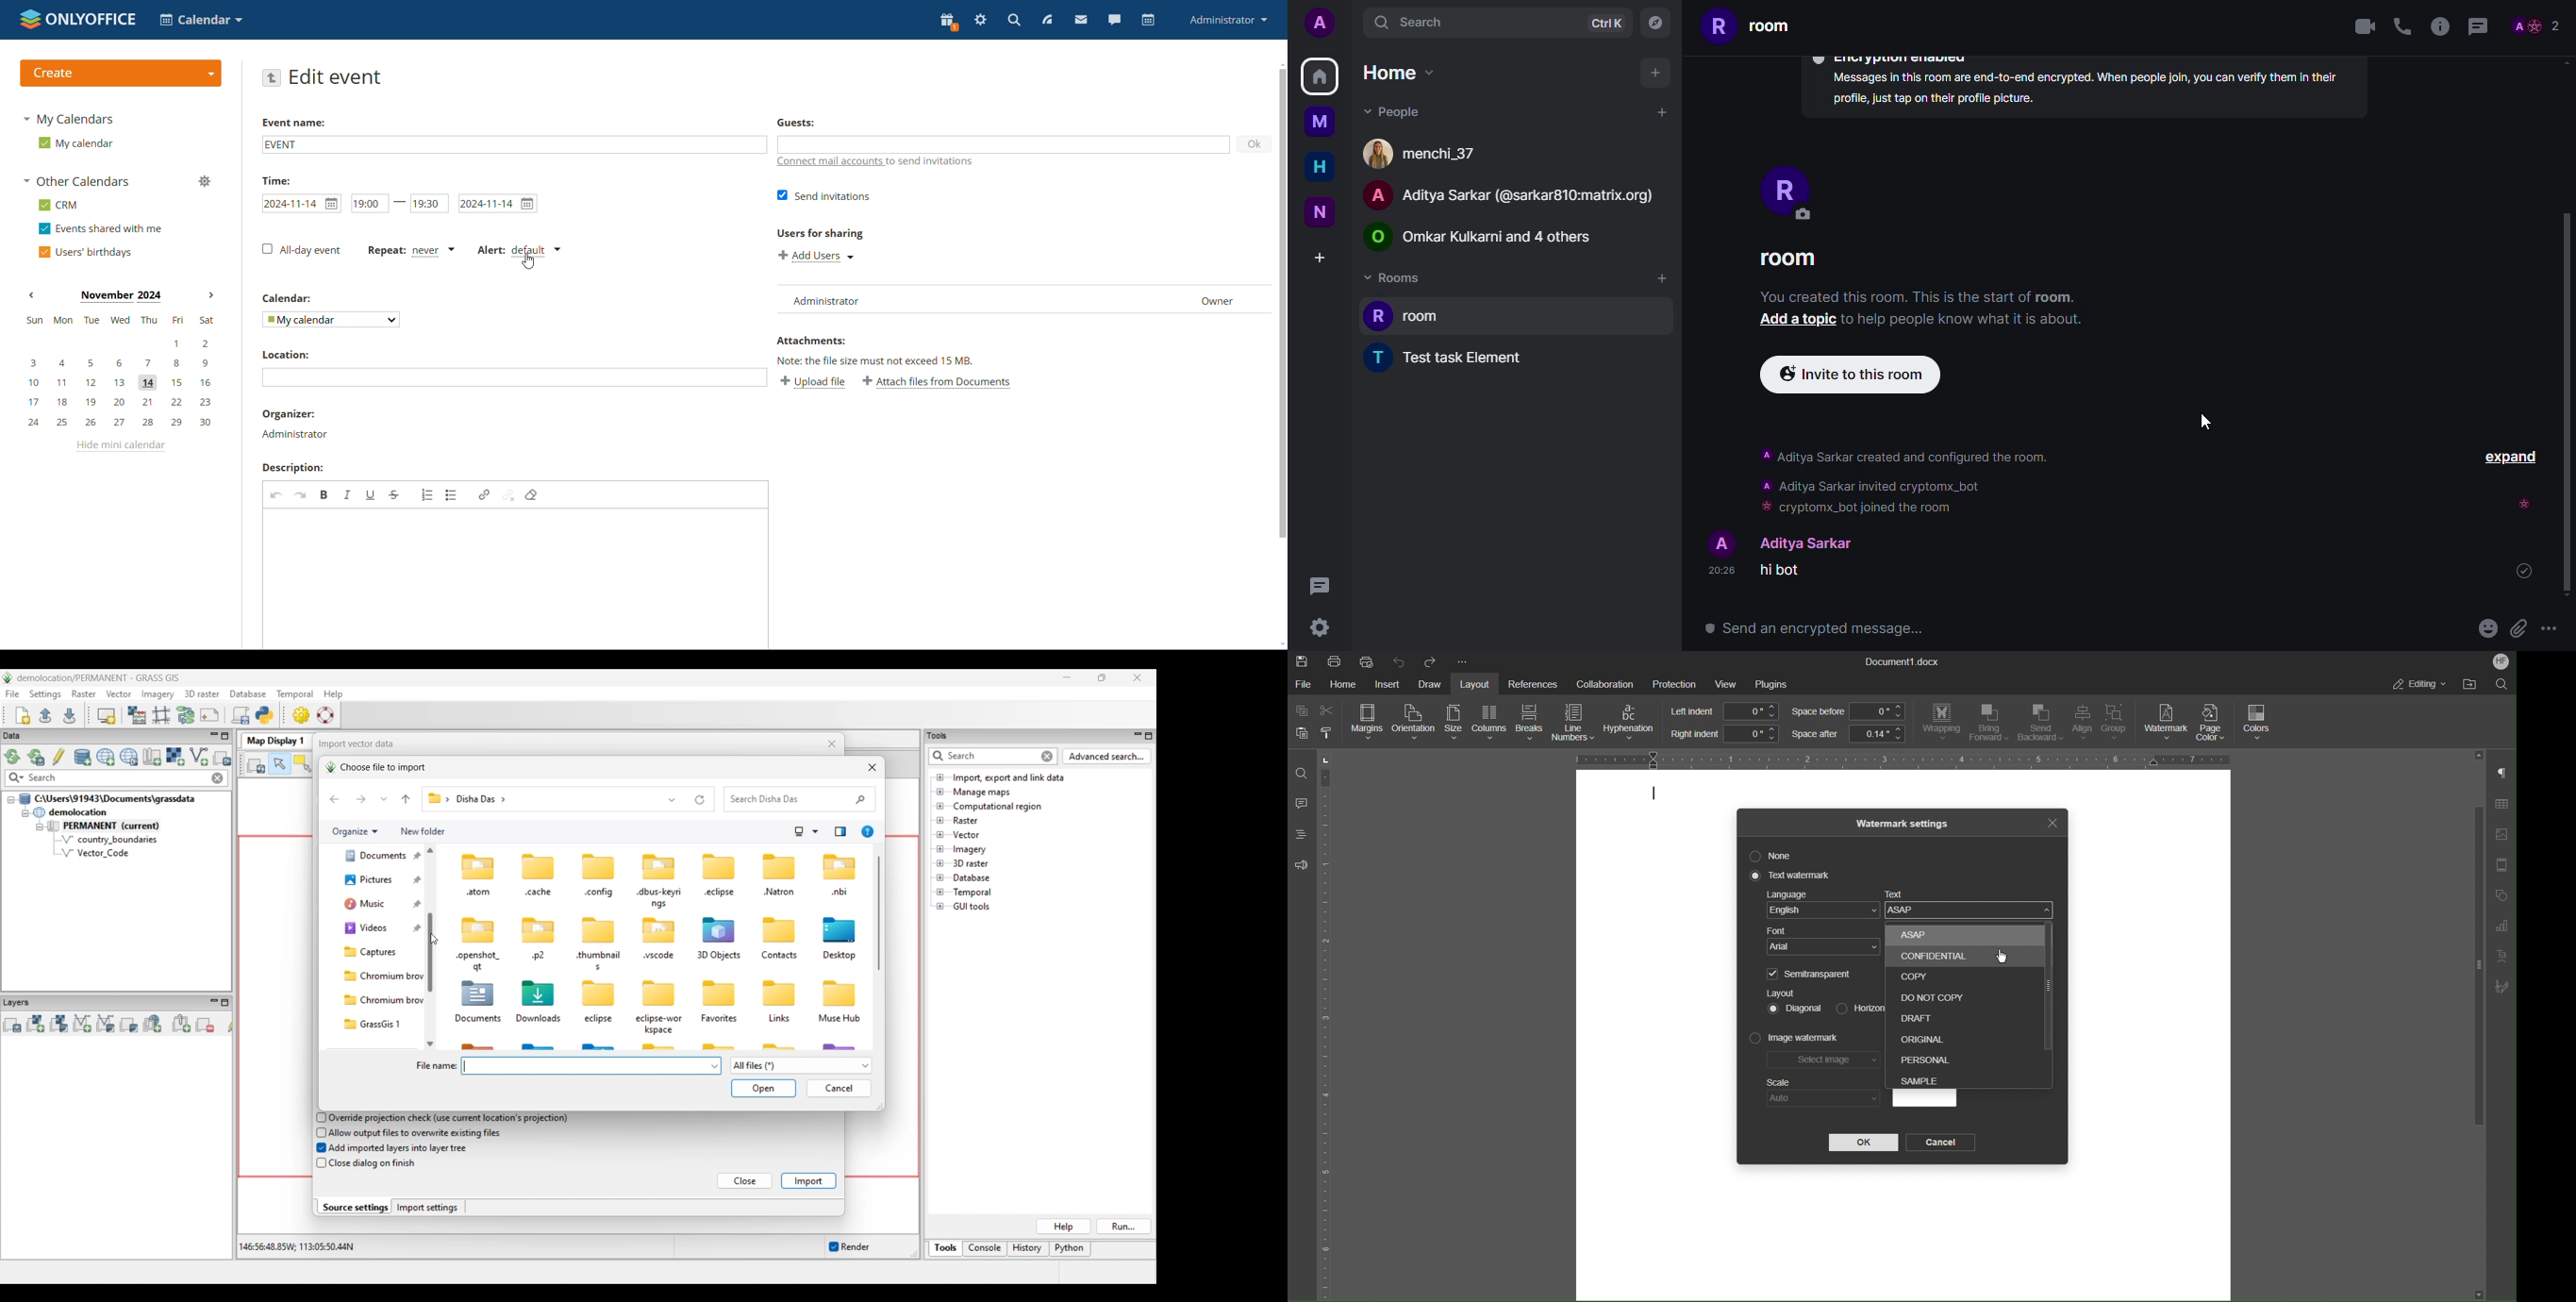 Image resolution: width=2576 pixels, height=1316 pixels. I want to click on alert type, so click(519, 250).